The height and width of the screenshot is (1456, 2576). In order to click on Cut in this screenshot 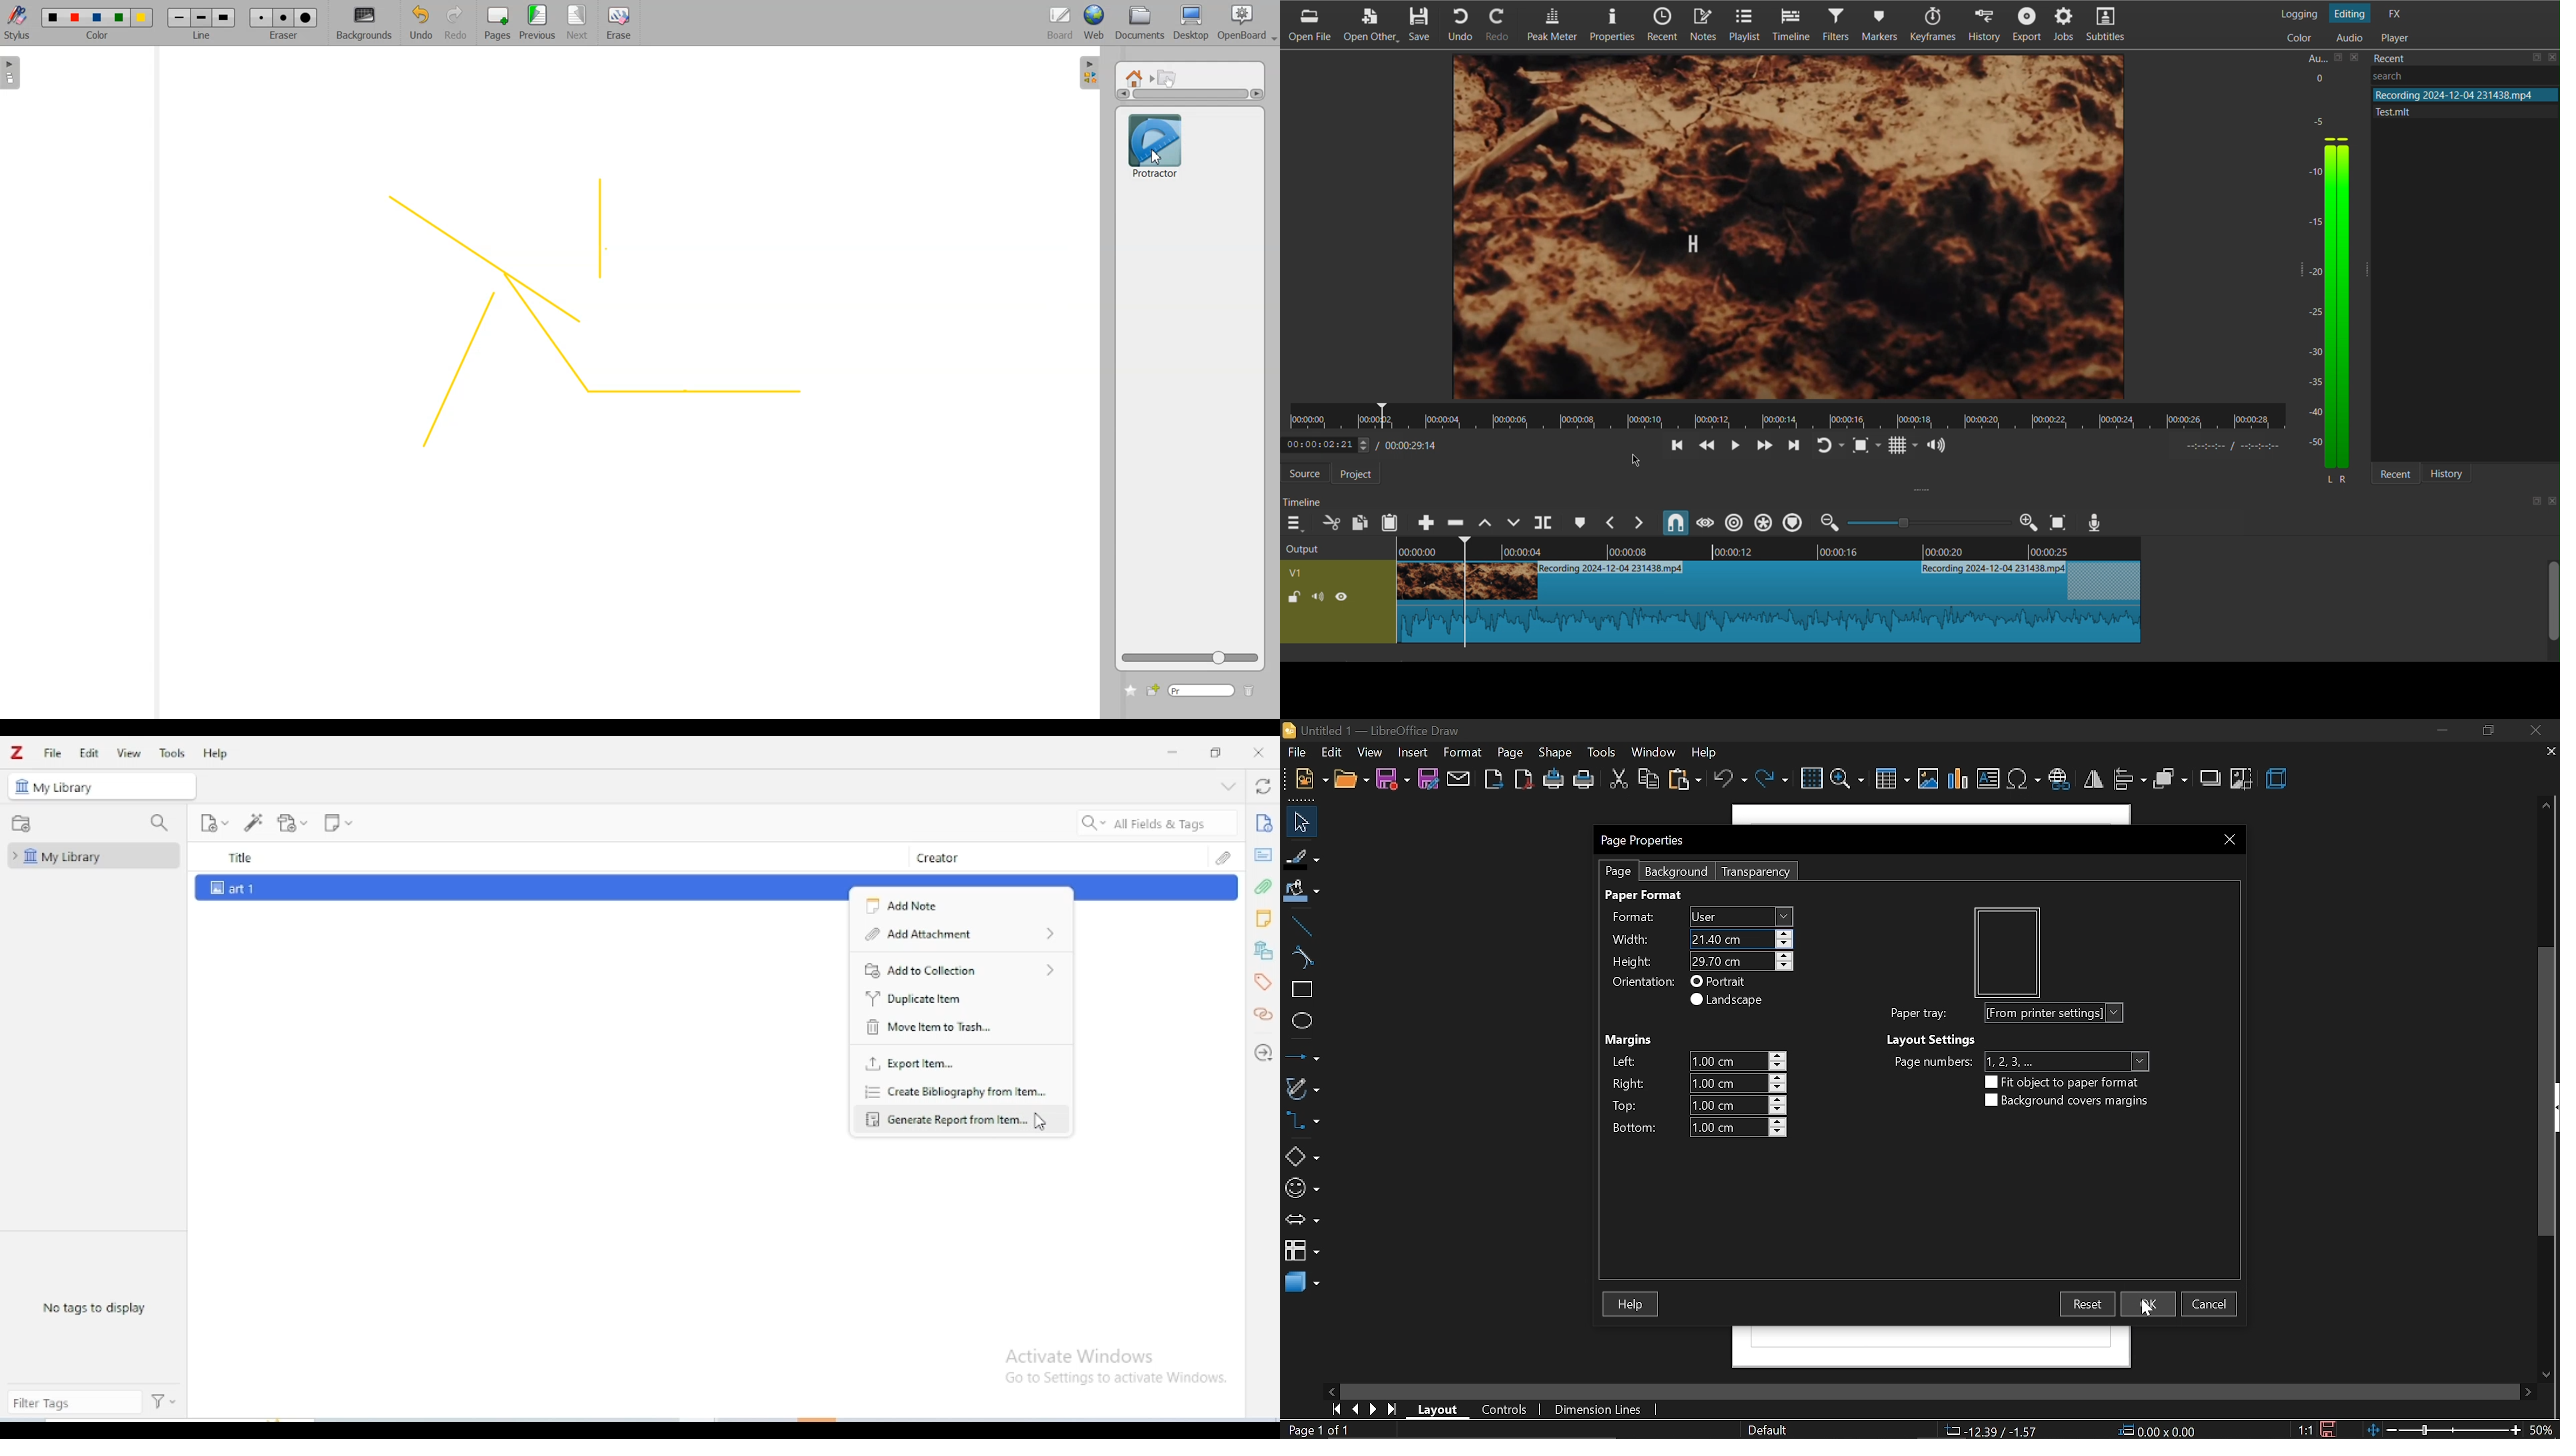, I will do `click(1462, 594)`.